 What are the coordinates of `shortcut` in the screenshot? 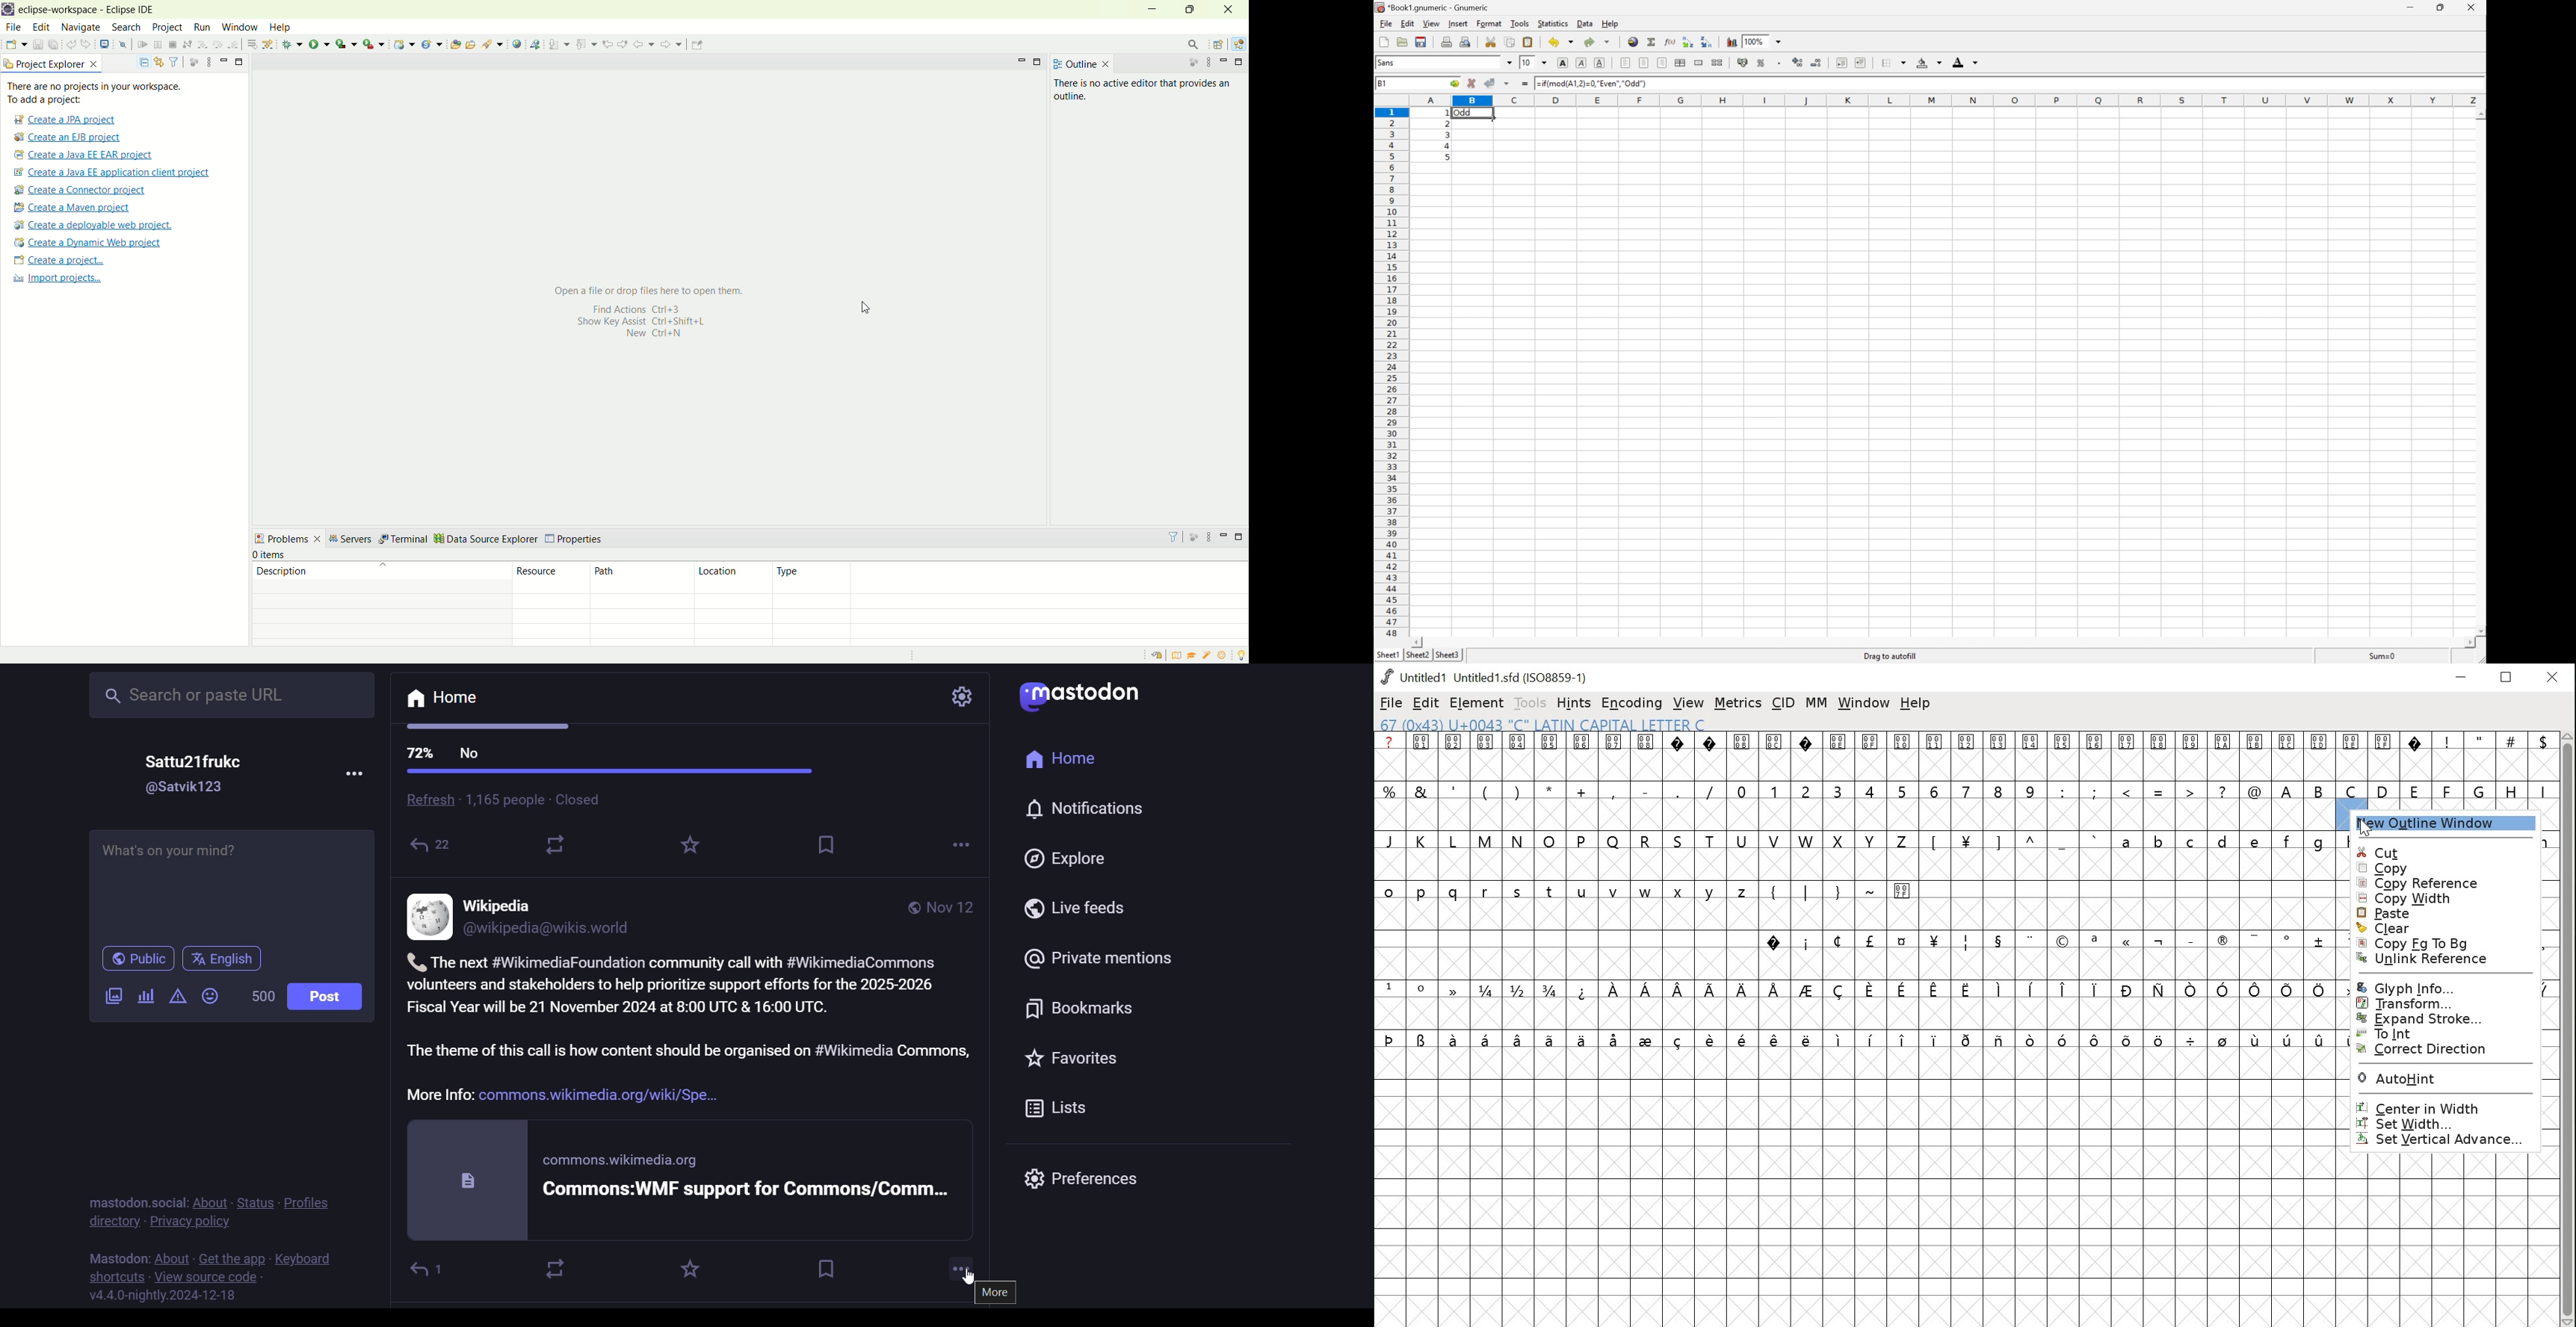 It's located at (110, 1276).